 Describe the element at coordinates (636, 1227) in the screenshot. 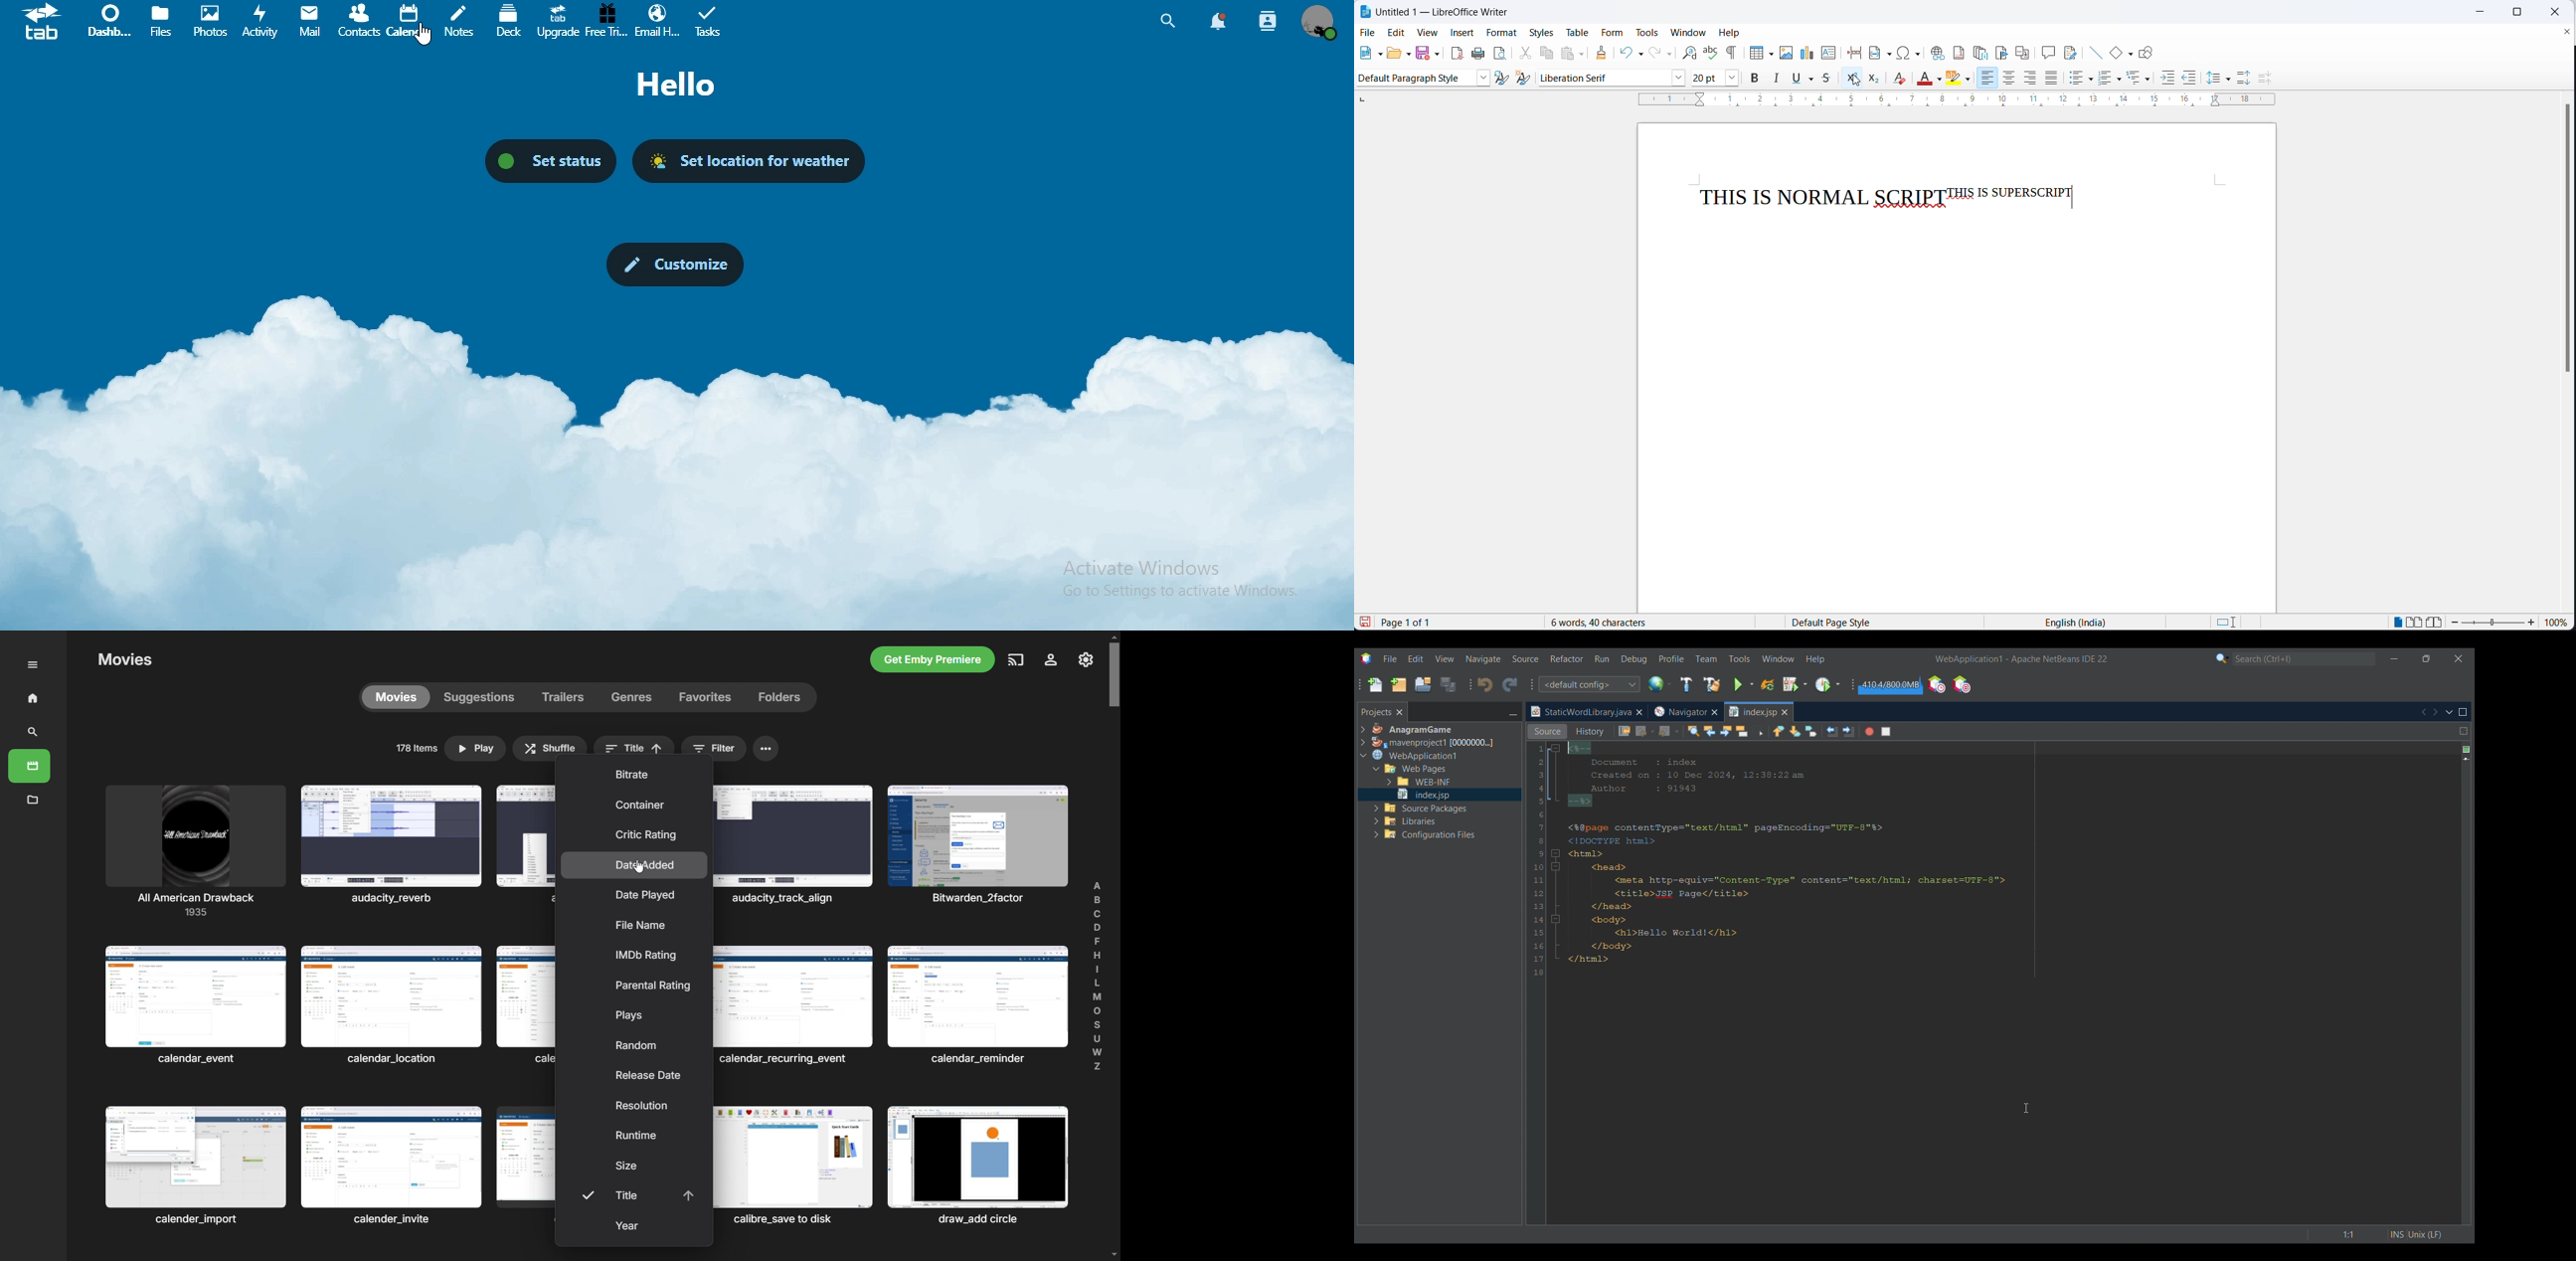

I see `year` at that location.